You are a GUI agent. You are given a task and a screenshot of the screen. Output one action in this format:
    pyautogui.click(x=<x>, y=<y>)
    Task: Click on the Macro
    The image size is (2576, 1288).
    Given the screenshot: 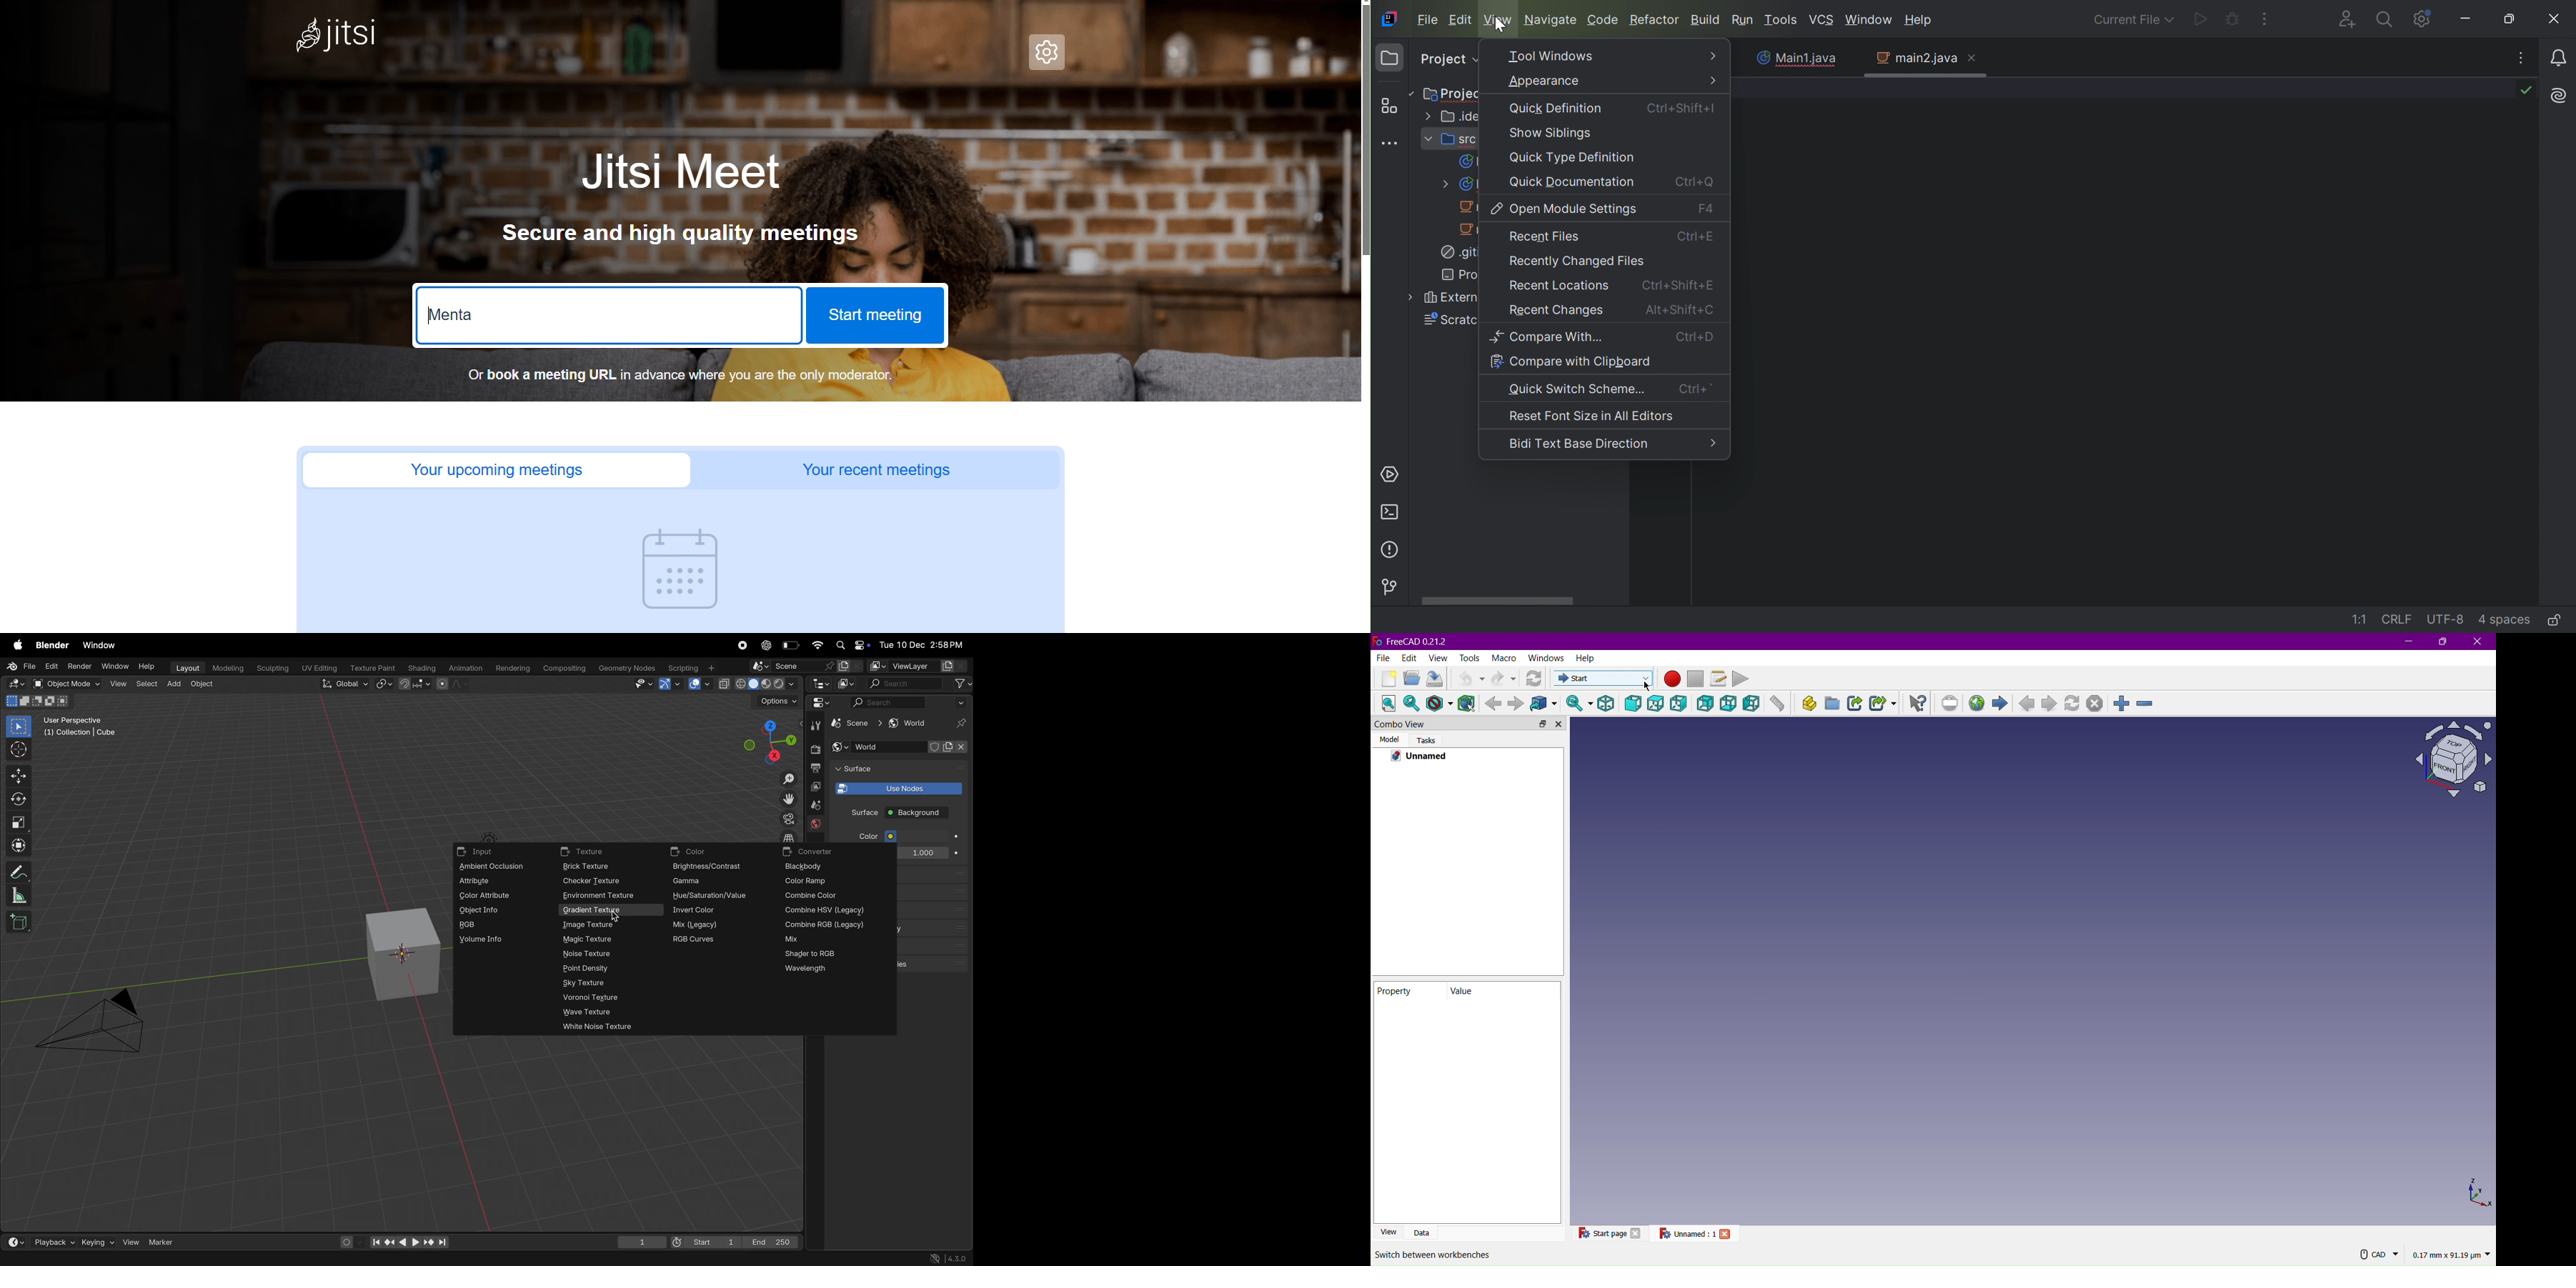 What is the action you would take?
    pyautogui.click(x=1504, y=658)
    